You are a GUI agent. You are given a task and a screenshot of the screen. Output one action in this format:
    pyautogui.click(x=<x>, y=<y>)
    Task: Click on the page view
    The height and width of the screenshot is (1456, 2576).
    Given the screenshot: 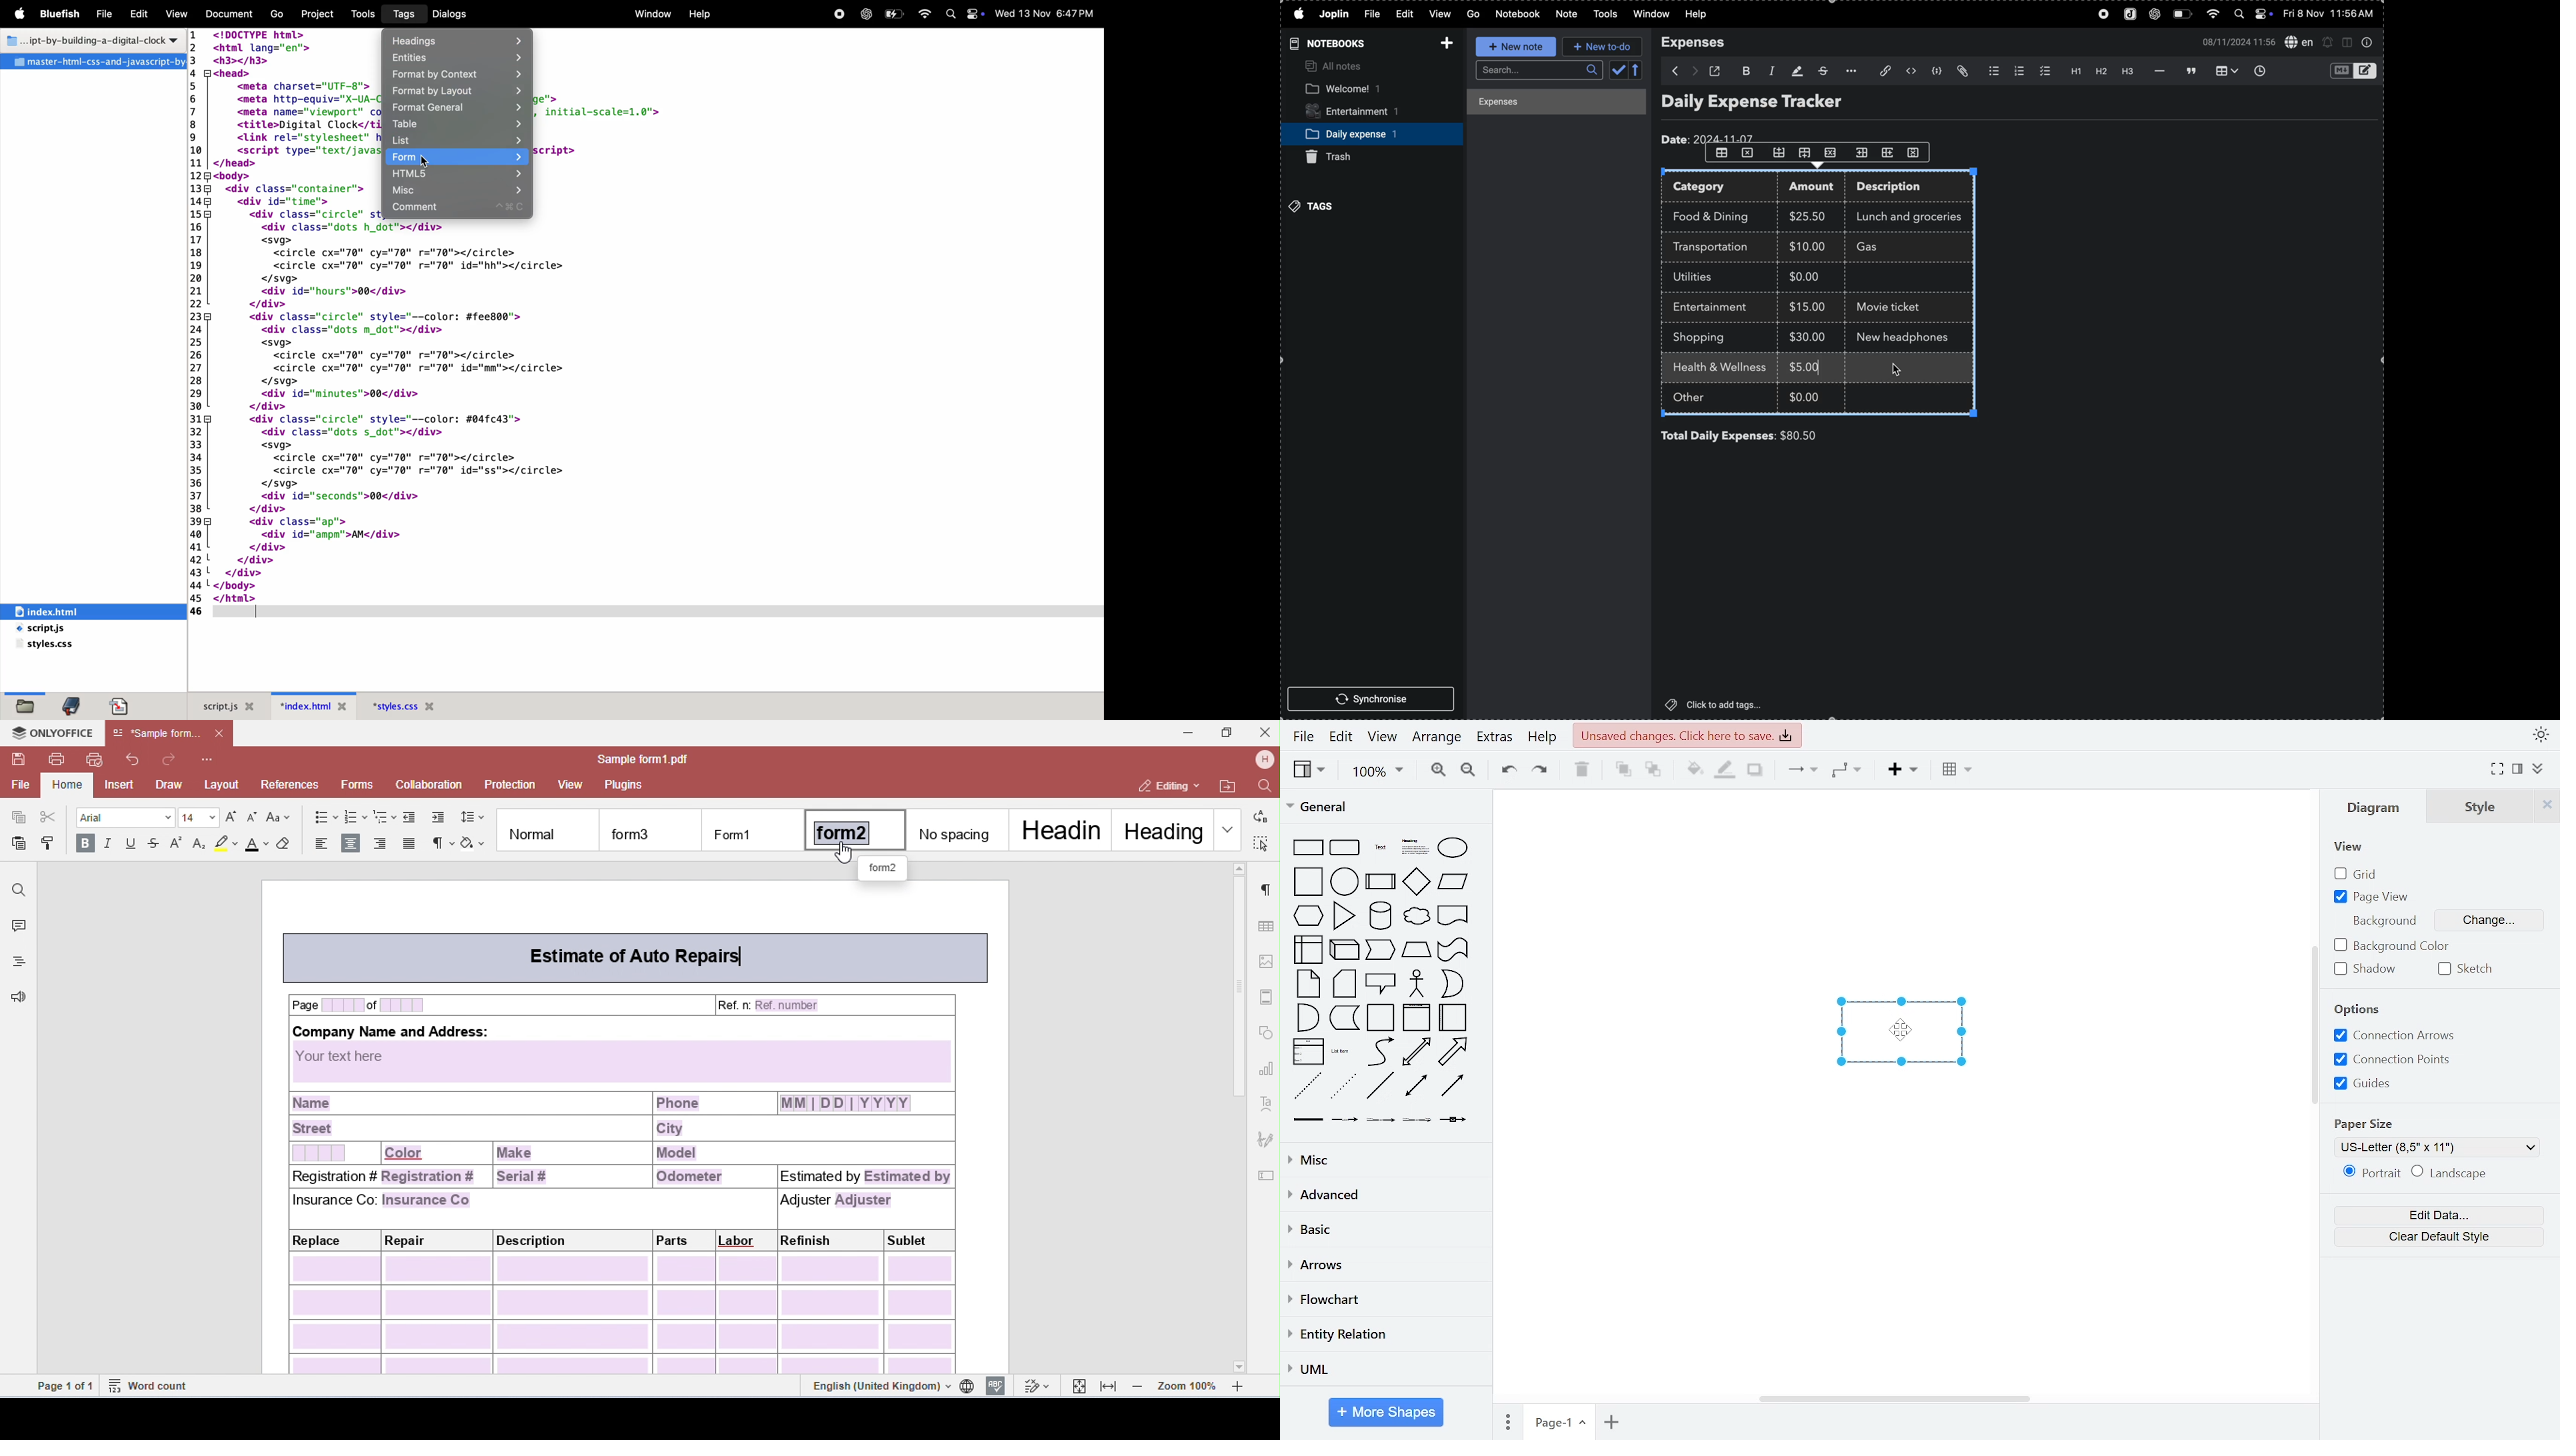 What is the action you would take?
    pyautogui.click(x=2376, y=899)
    